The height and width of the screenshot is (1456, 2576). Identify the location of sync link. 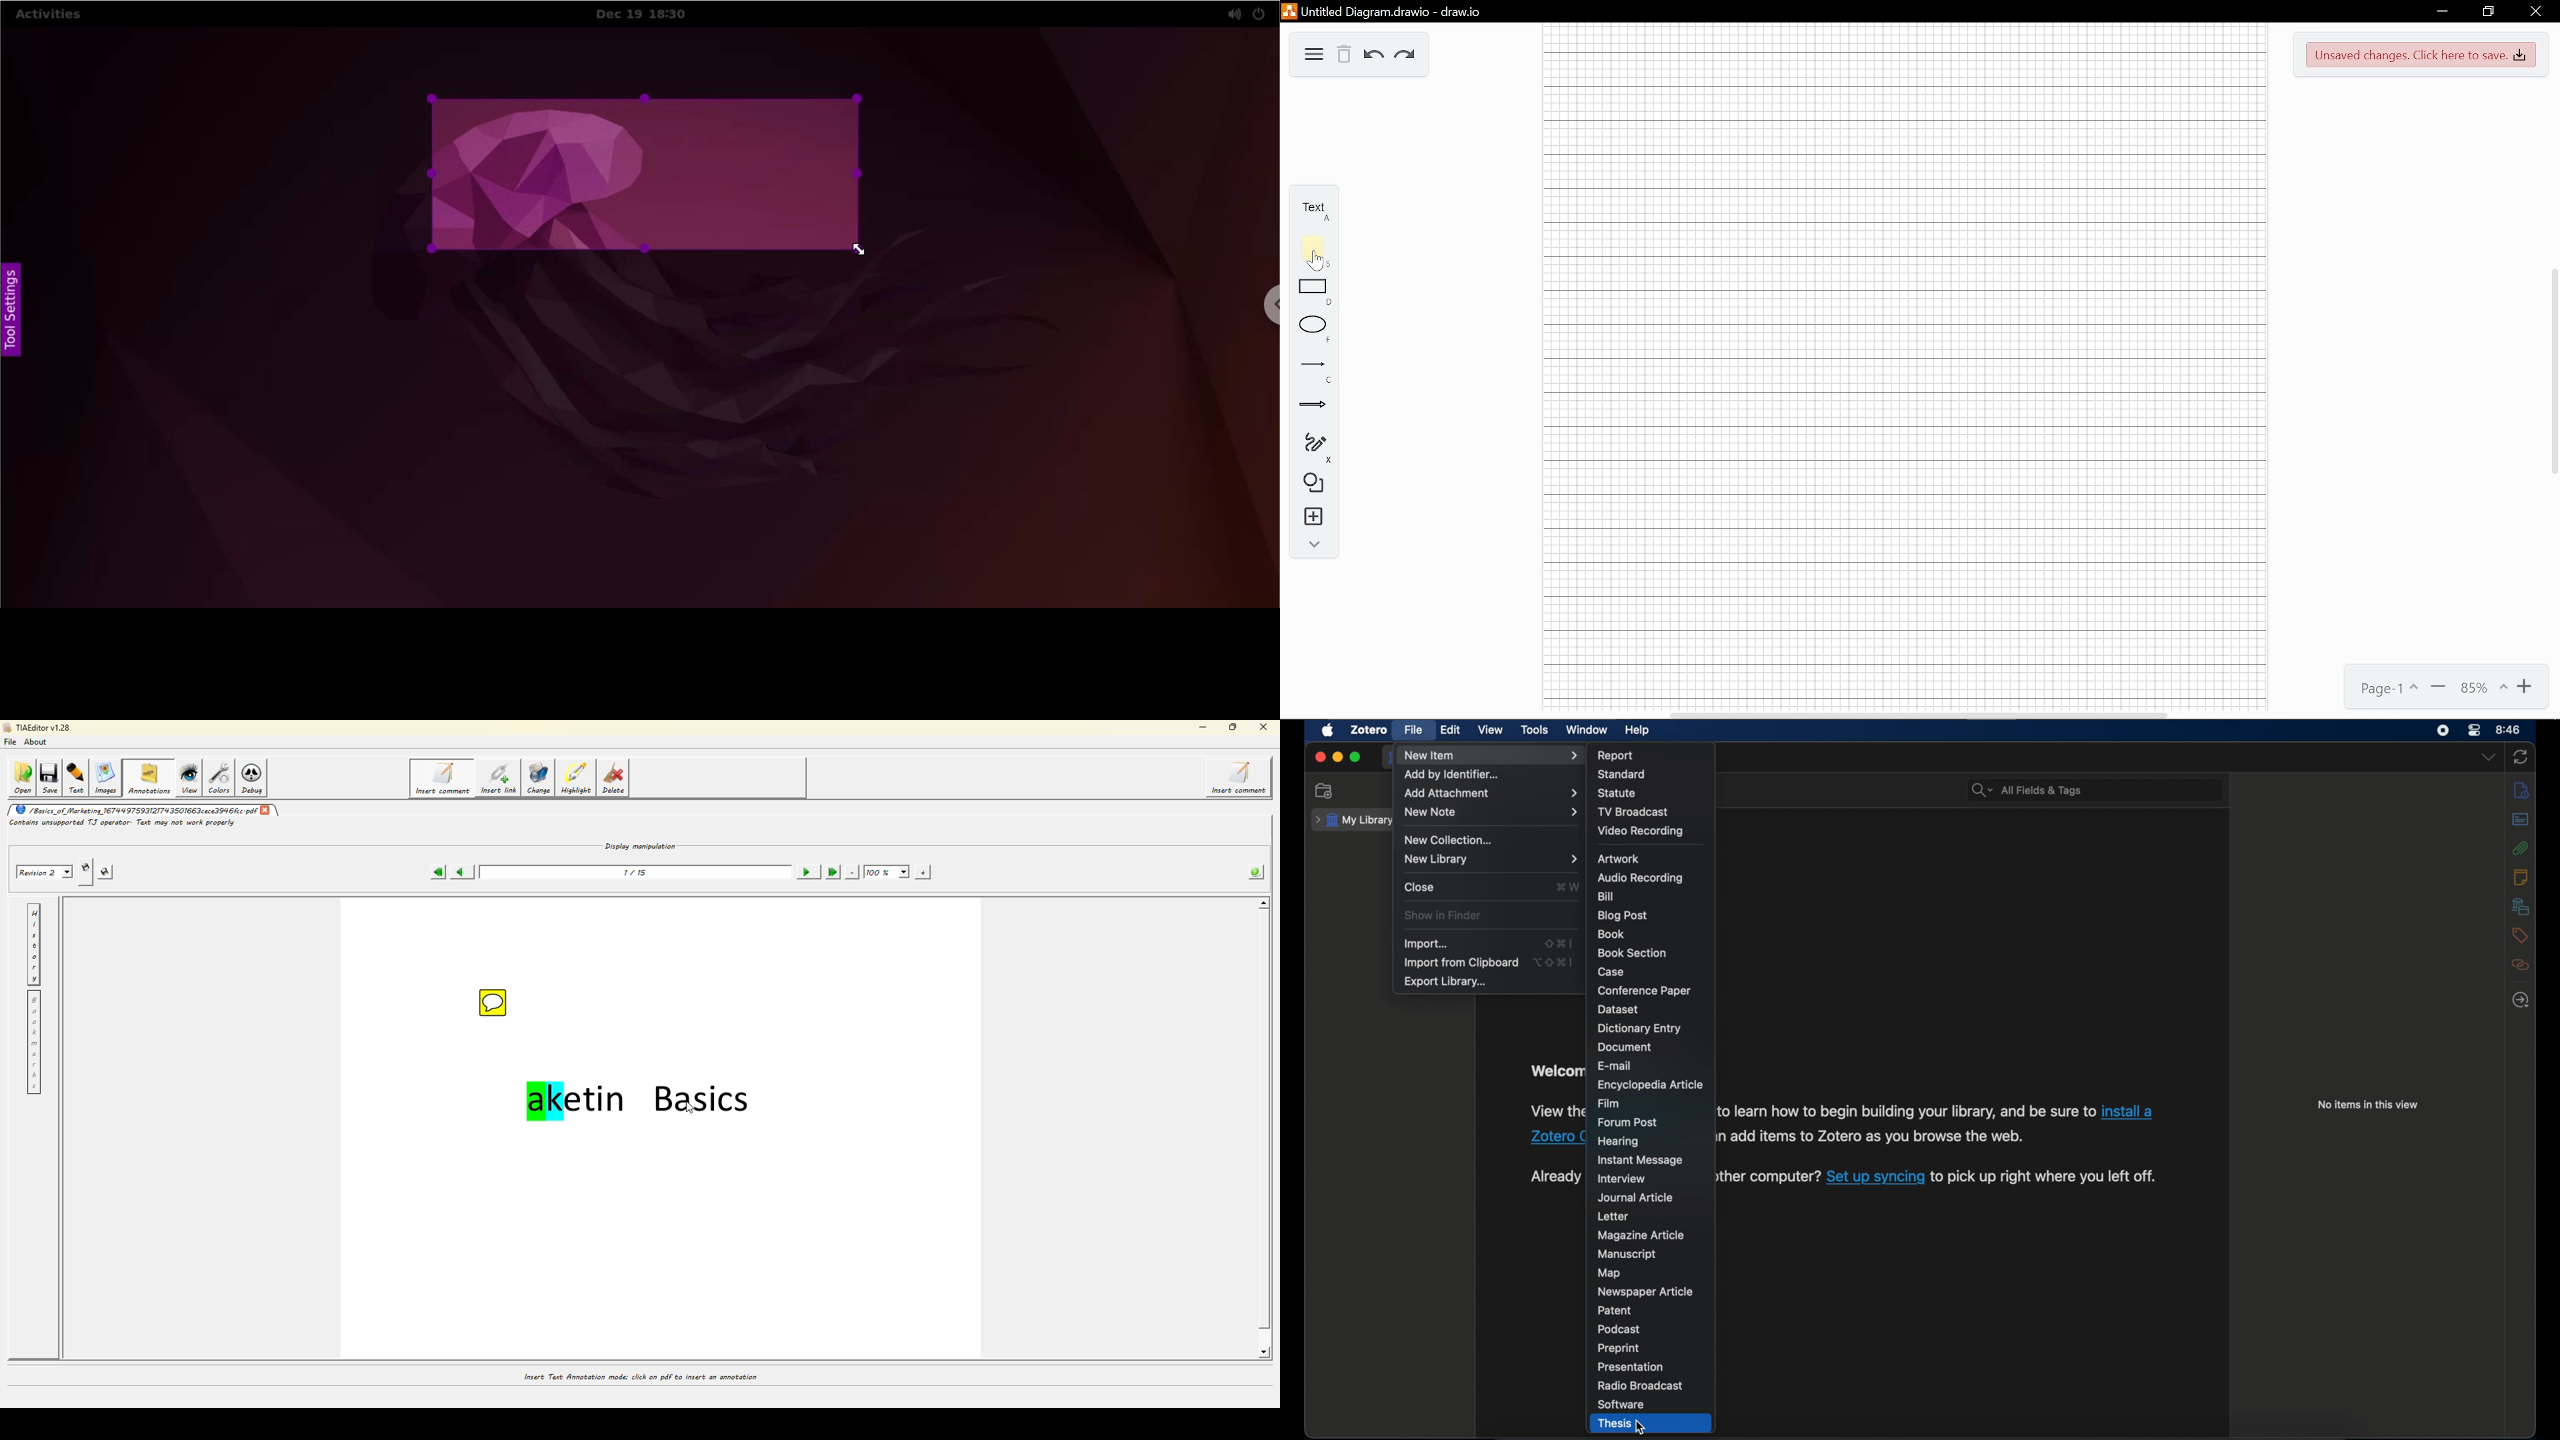
(1875, 1178).